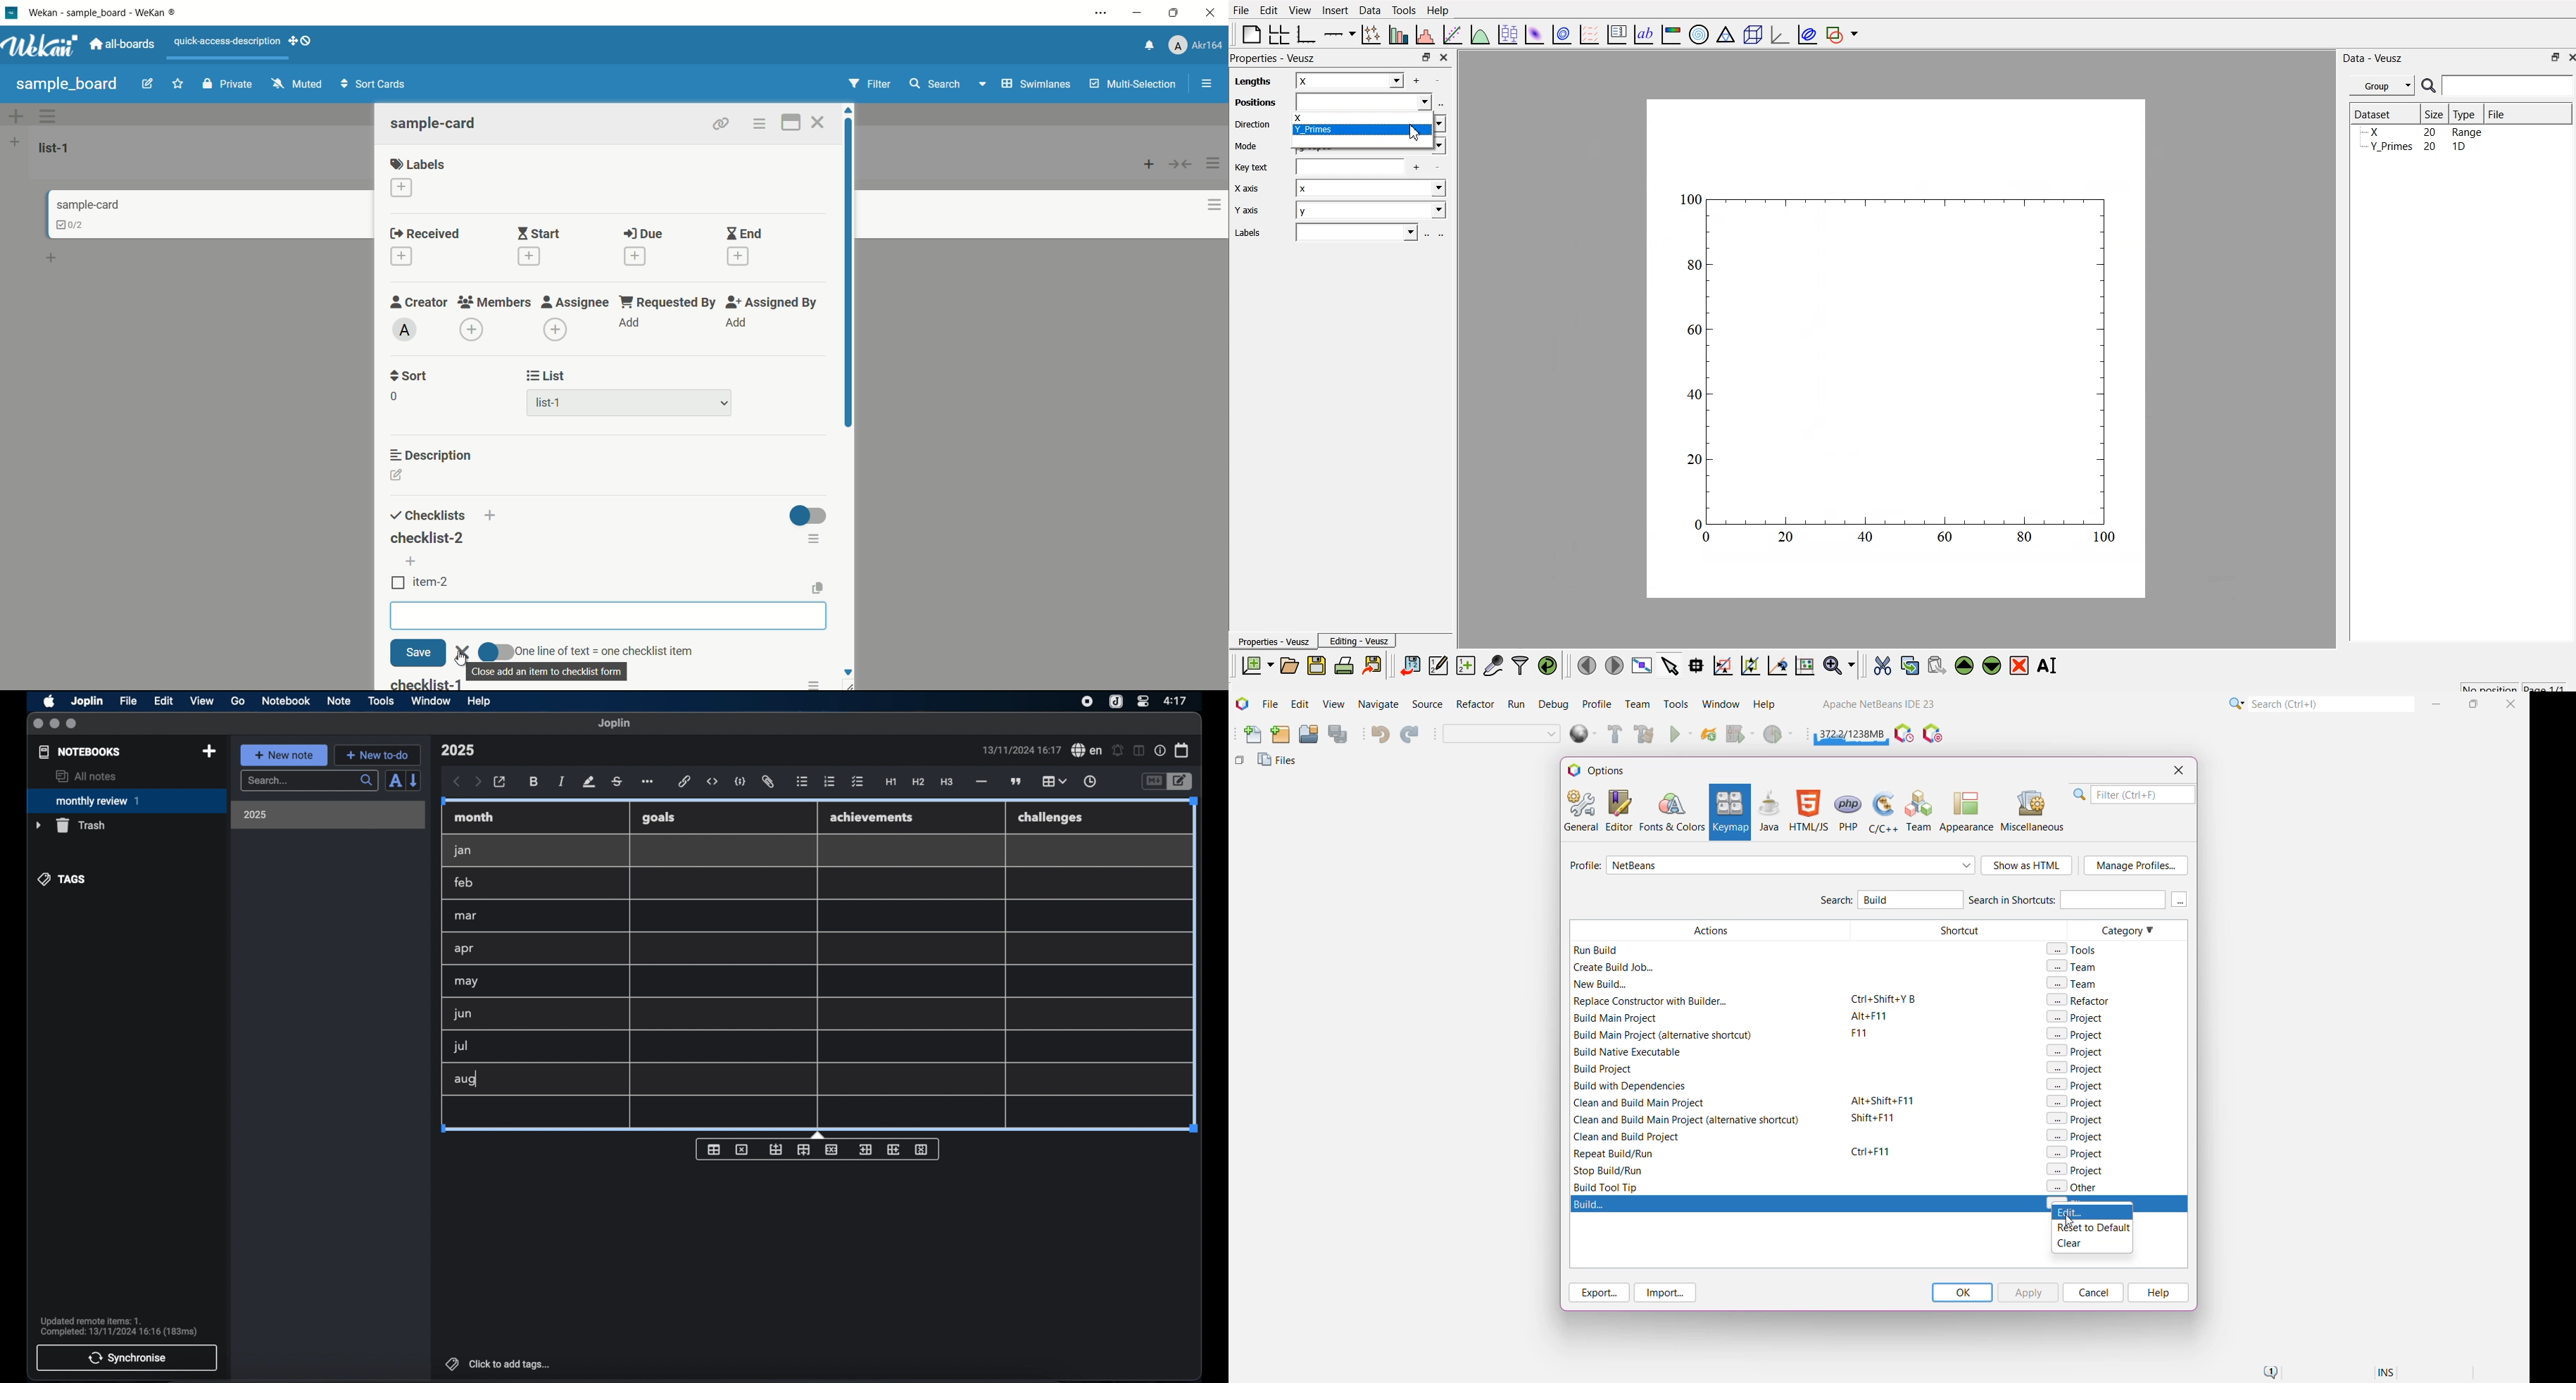 This screenshot has width=2576, height=1400. What do you see at coordinates (467, 916) in the screenshot?
I see `mar` at bounding box center [467, 916].